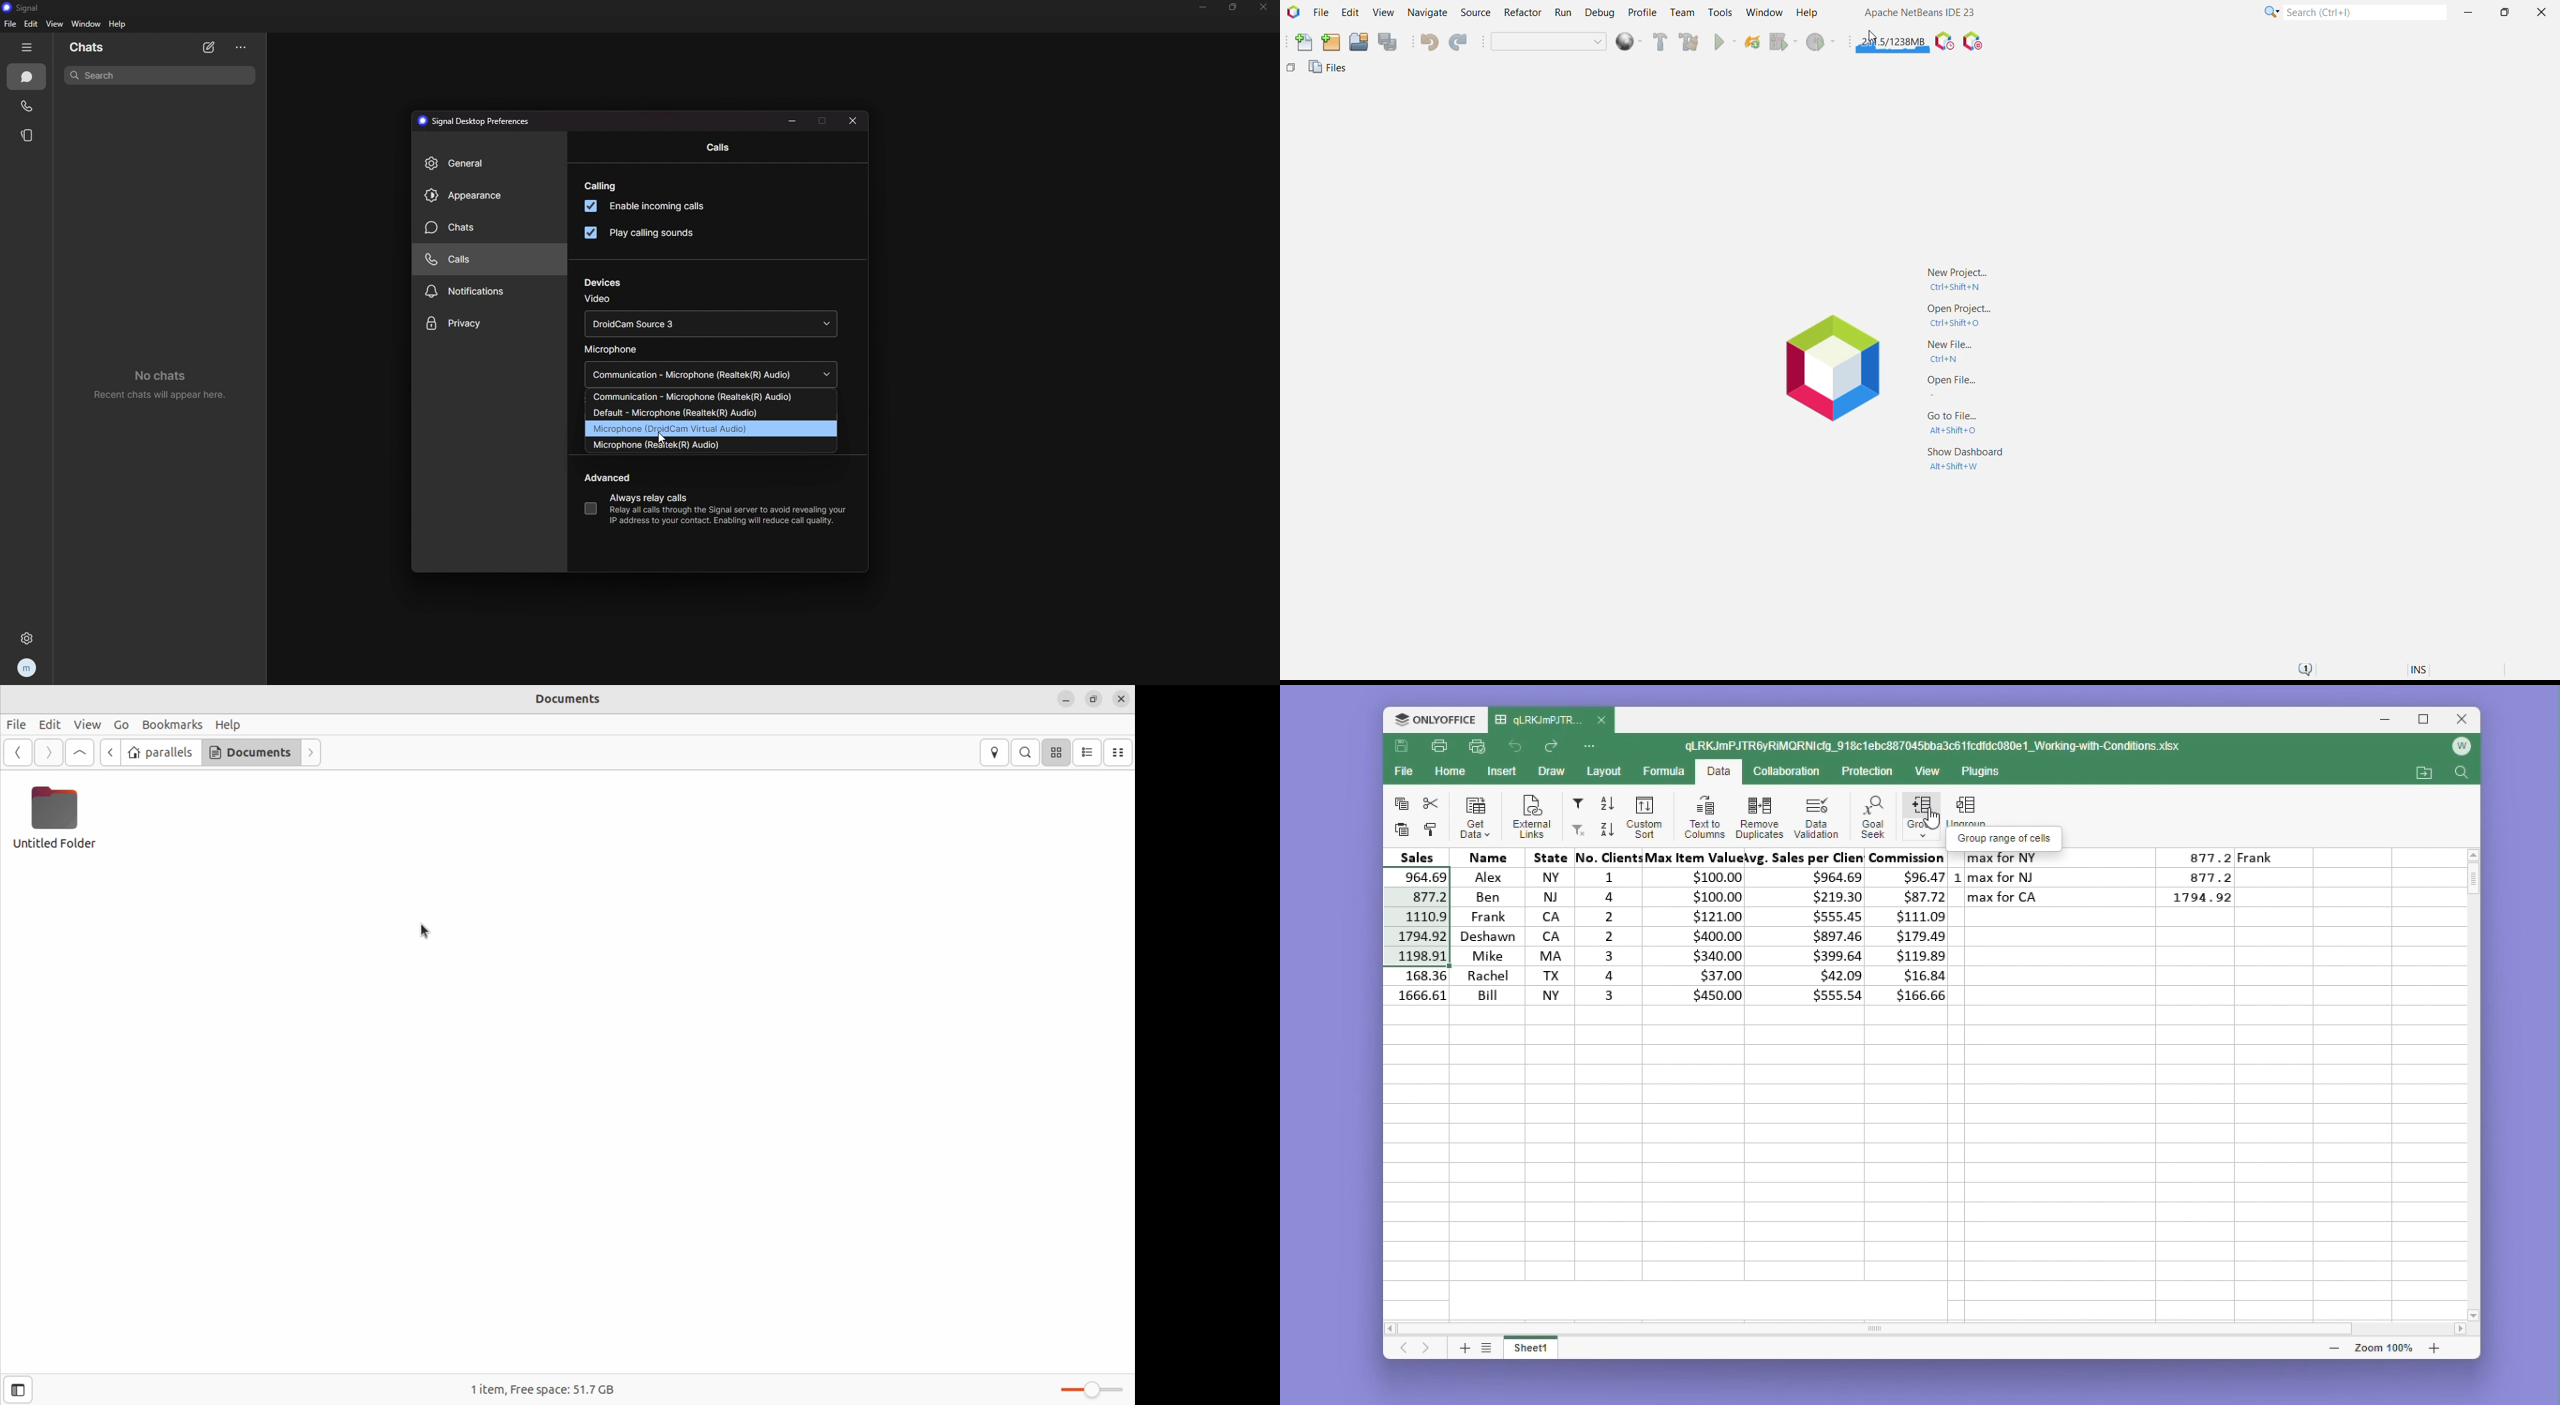  What do you see at coordinates (1945, 42) in the screenshot?
I see `Pause IDE profiling and take a Snapshot` at bounding box center [1945, 42].